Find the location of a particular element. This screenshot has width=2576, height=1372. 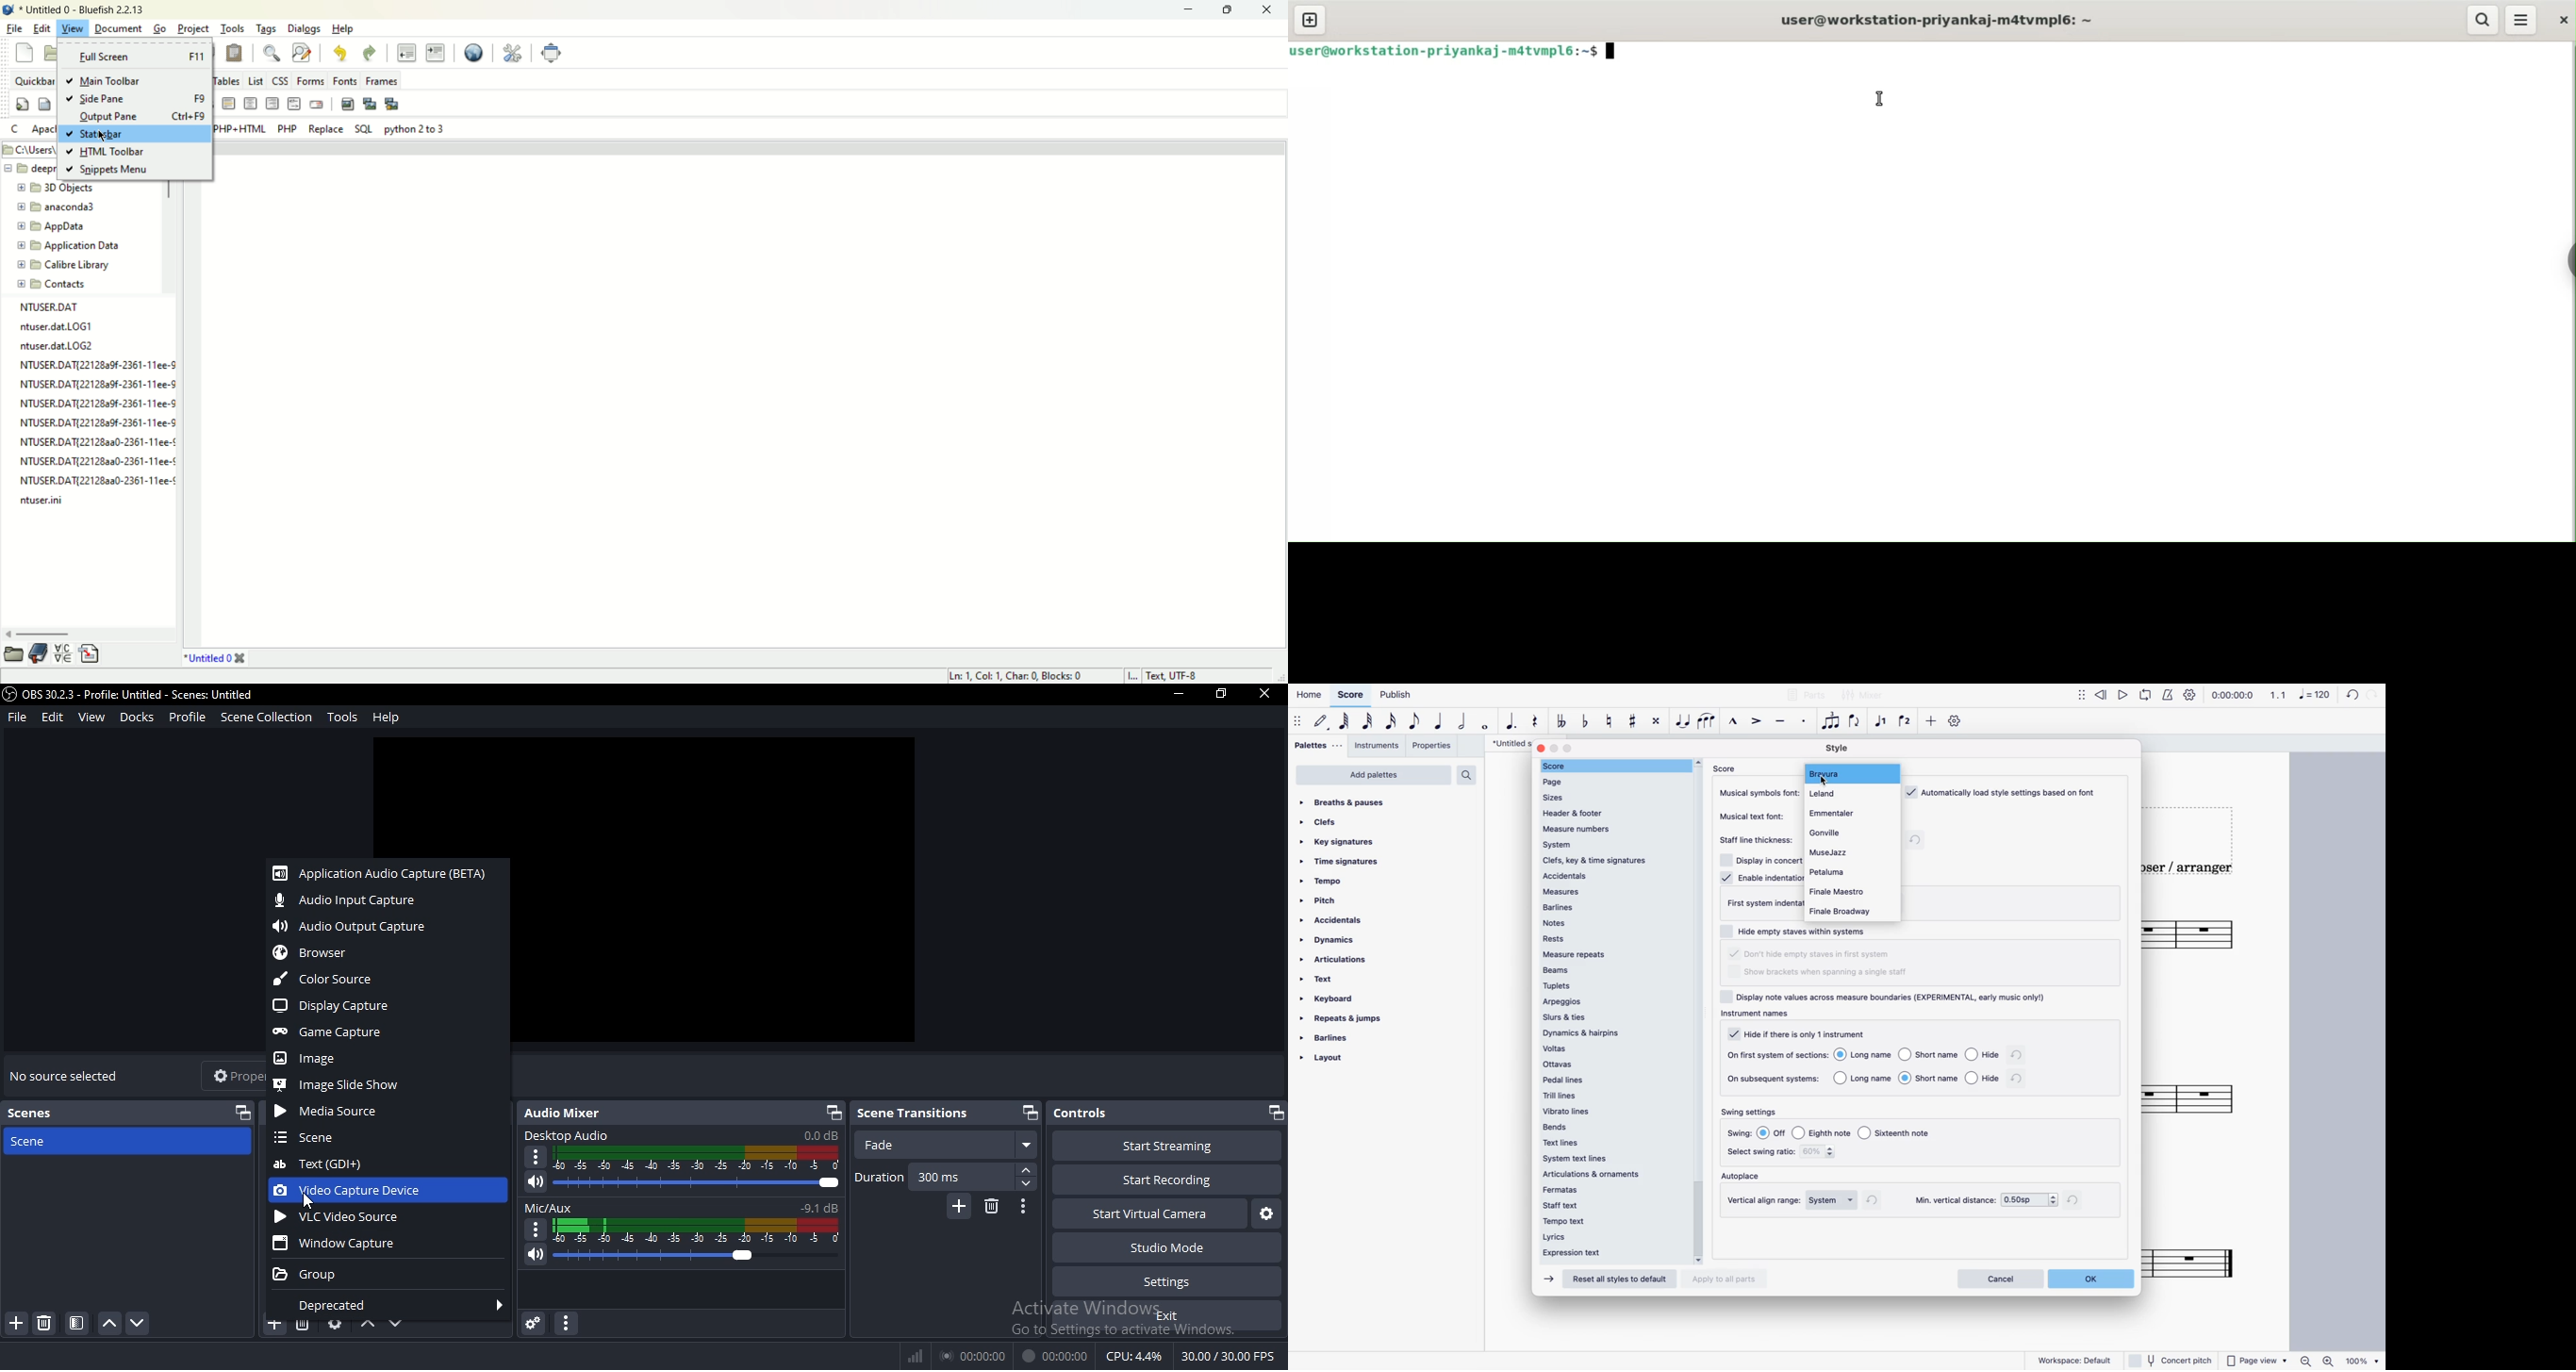

fullscreen is located at coordinates (553, 54).